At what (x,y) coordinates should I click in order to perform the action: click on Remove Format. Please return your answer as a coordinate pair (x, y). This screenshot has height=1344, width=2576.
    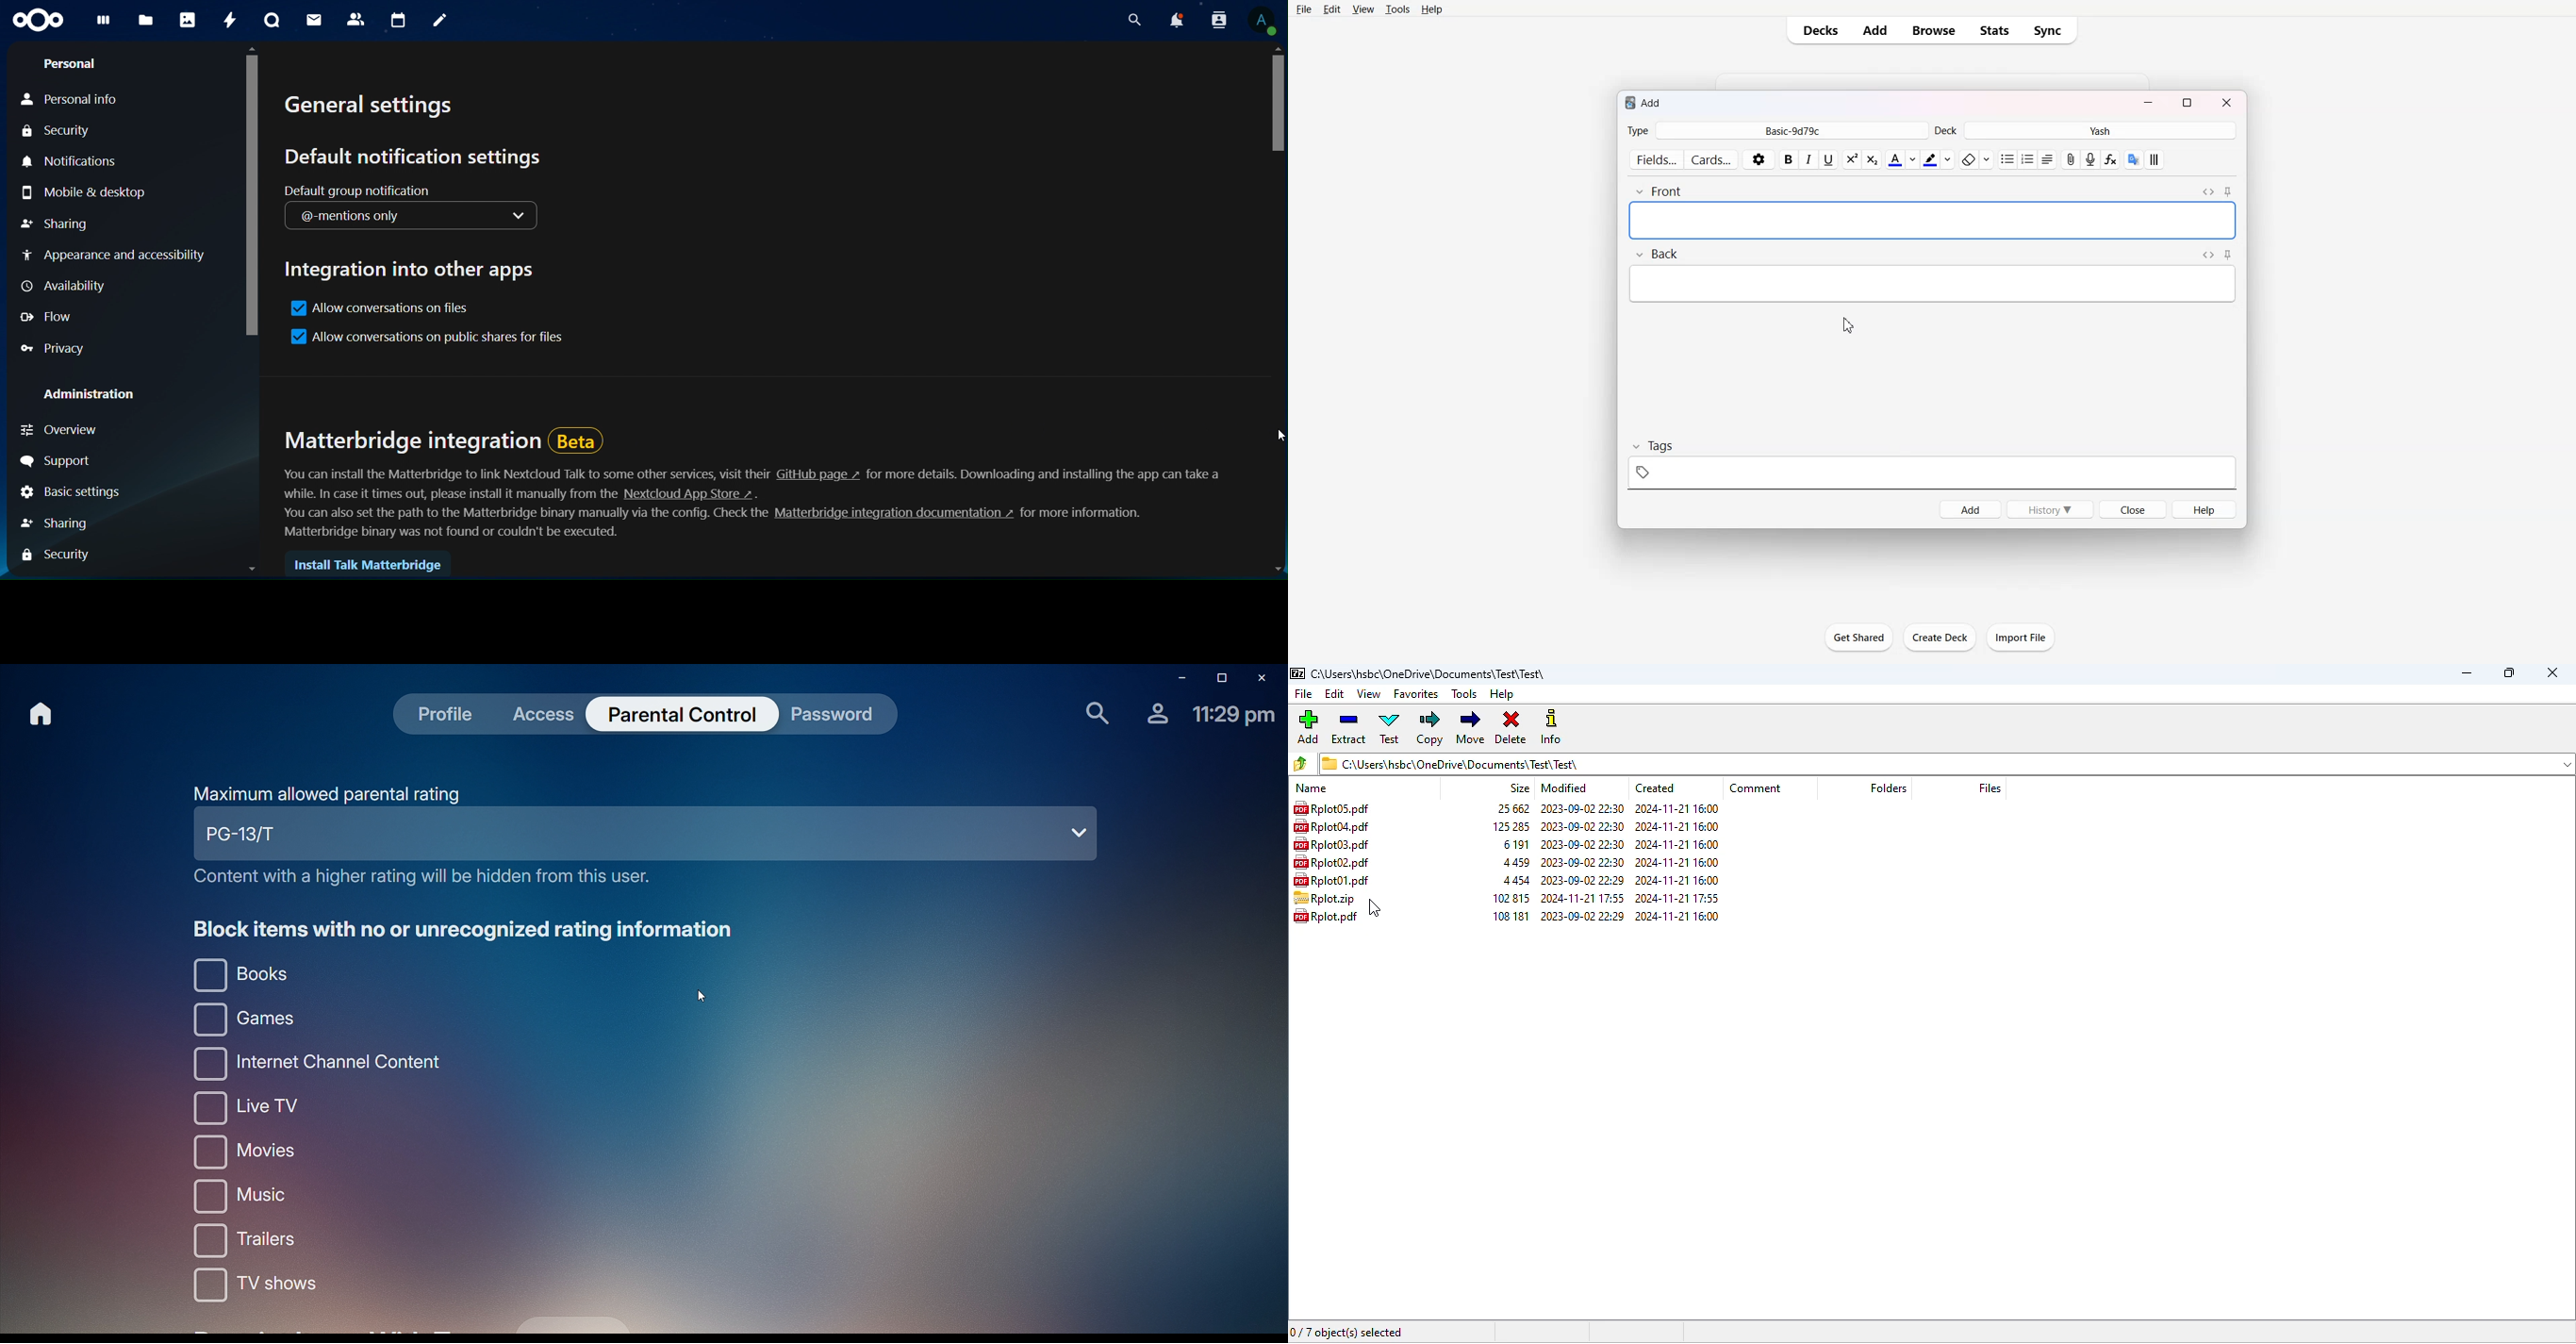
    Looking at the image, I should click on (1975, 159).